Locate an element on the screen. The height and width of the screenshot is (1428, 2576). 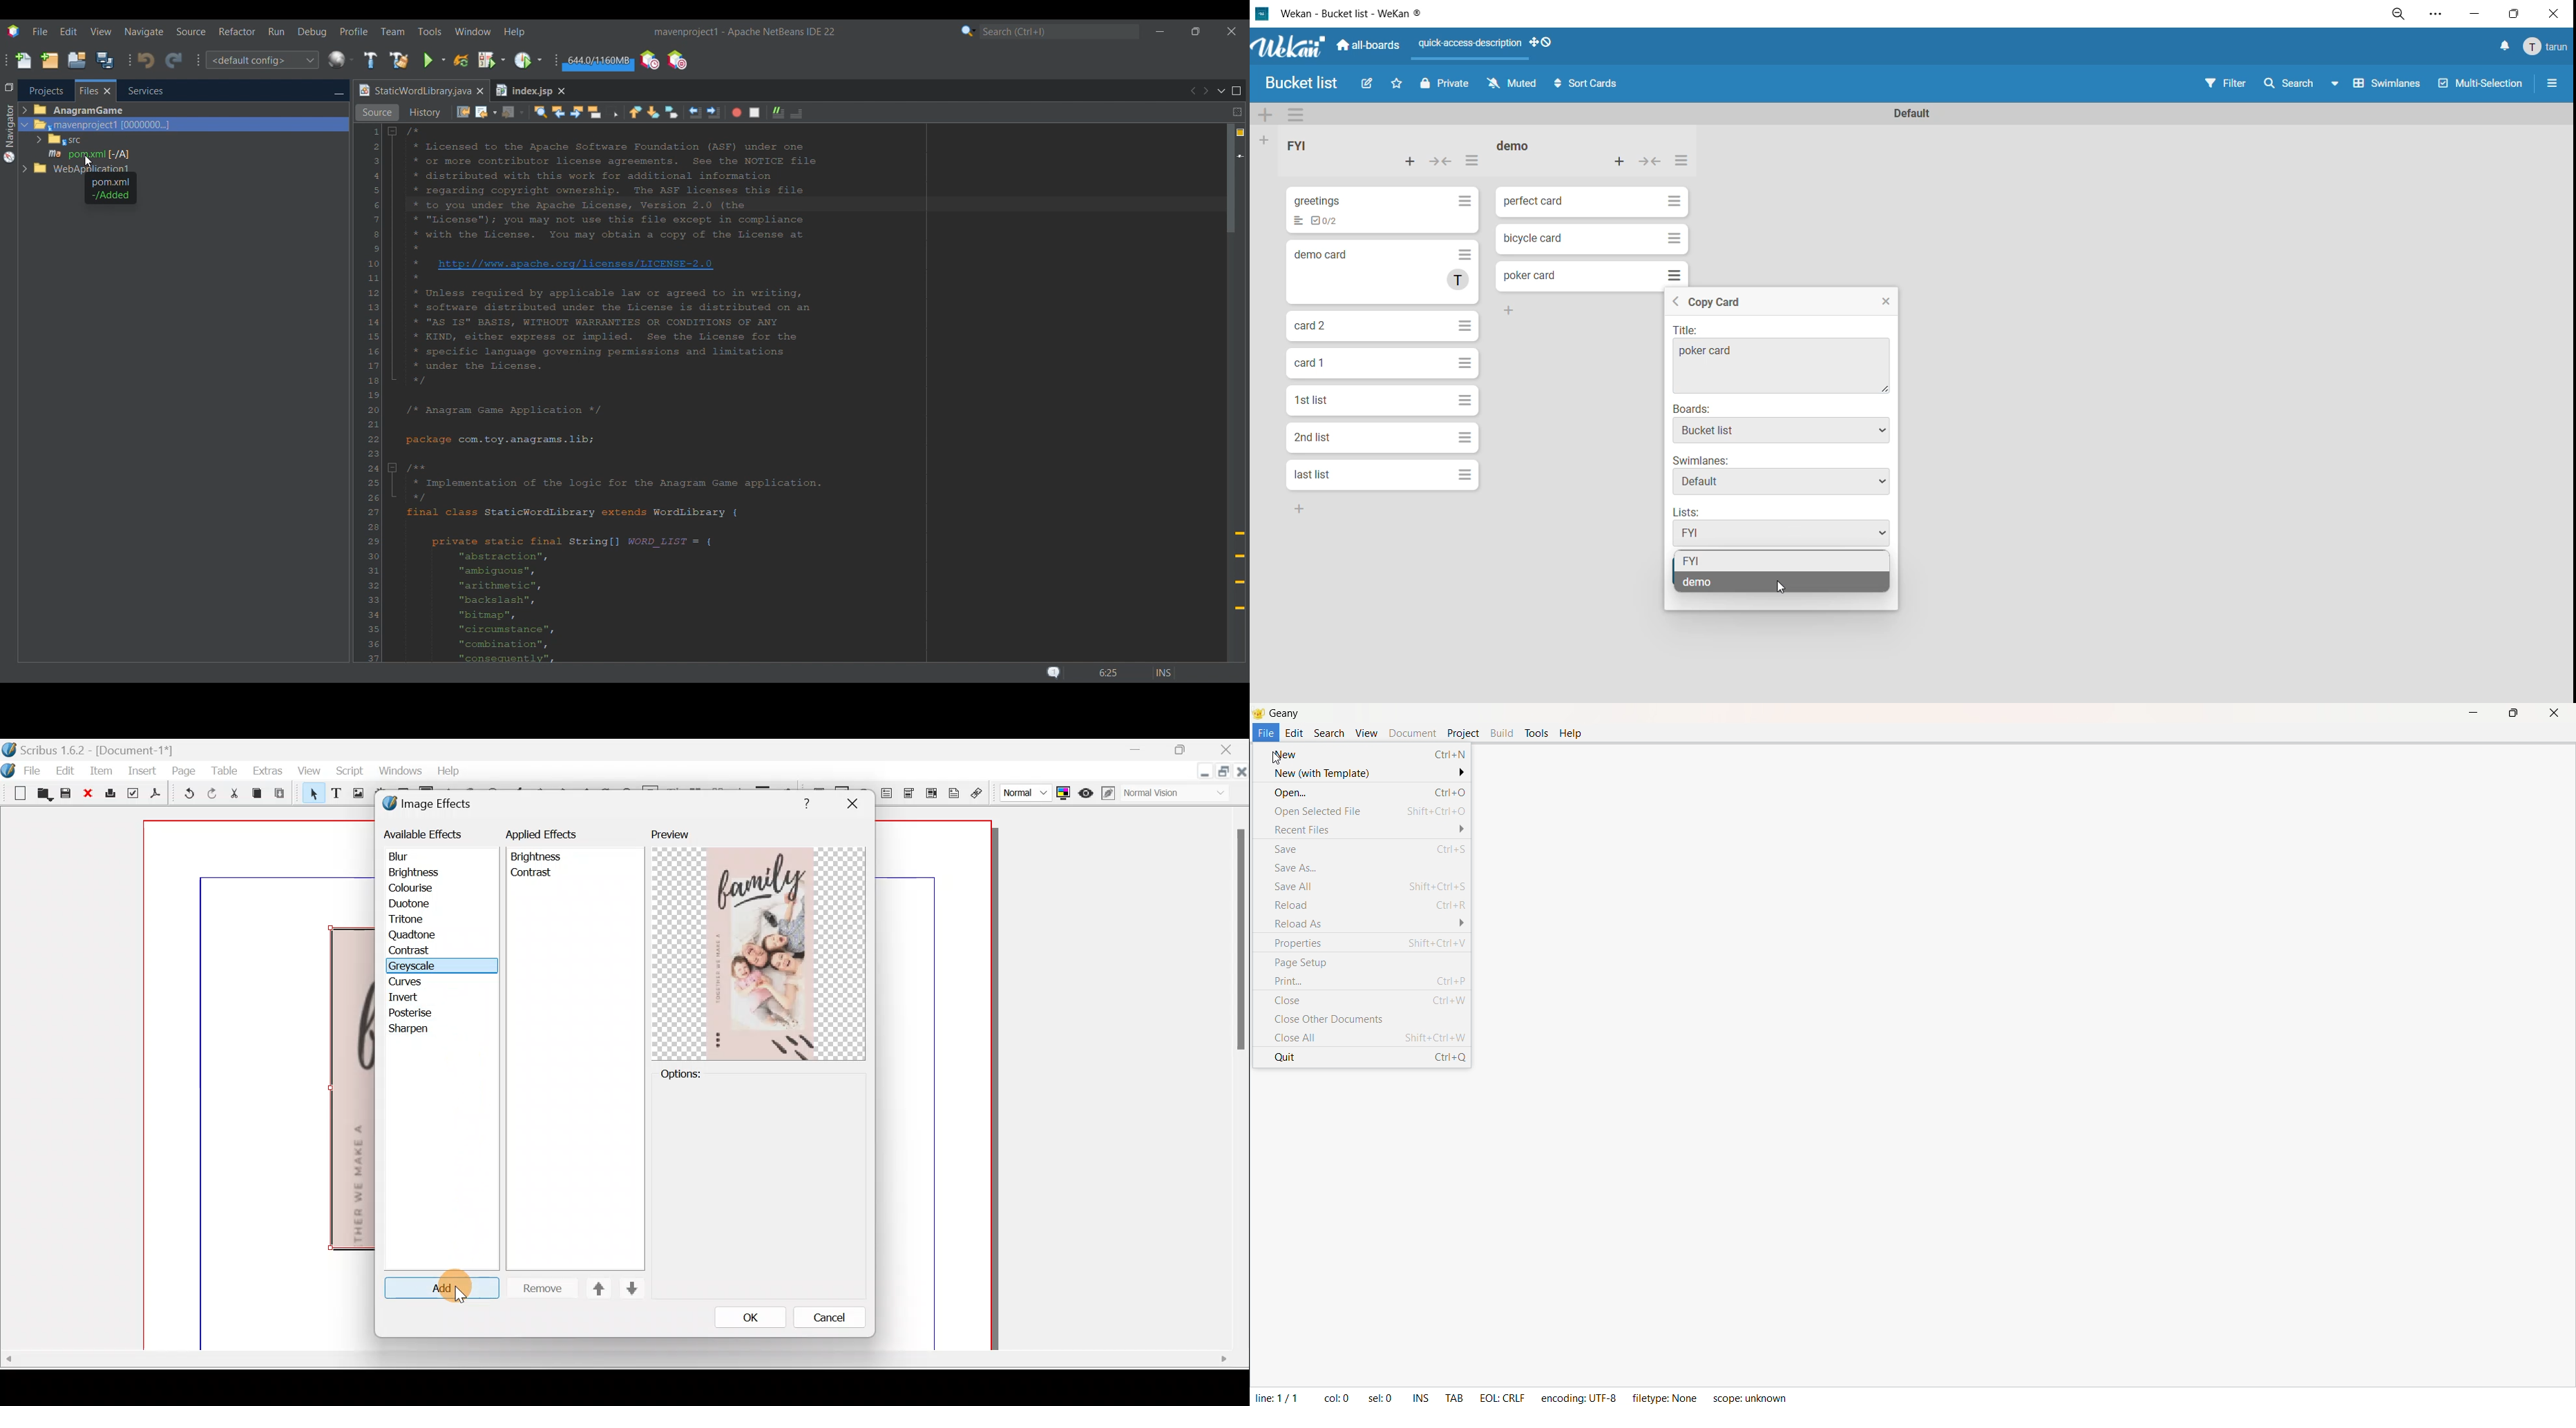
Document name is located at coordinates (94, 746).